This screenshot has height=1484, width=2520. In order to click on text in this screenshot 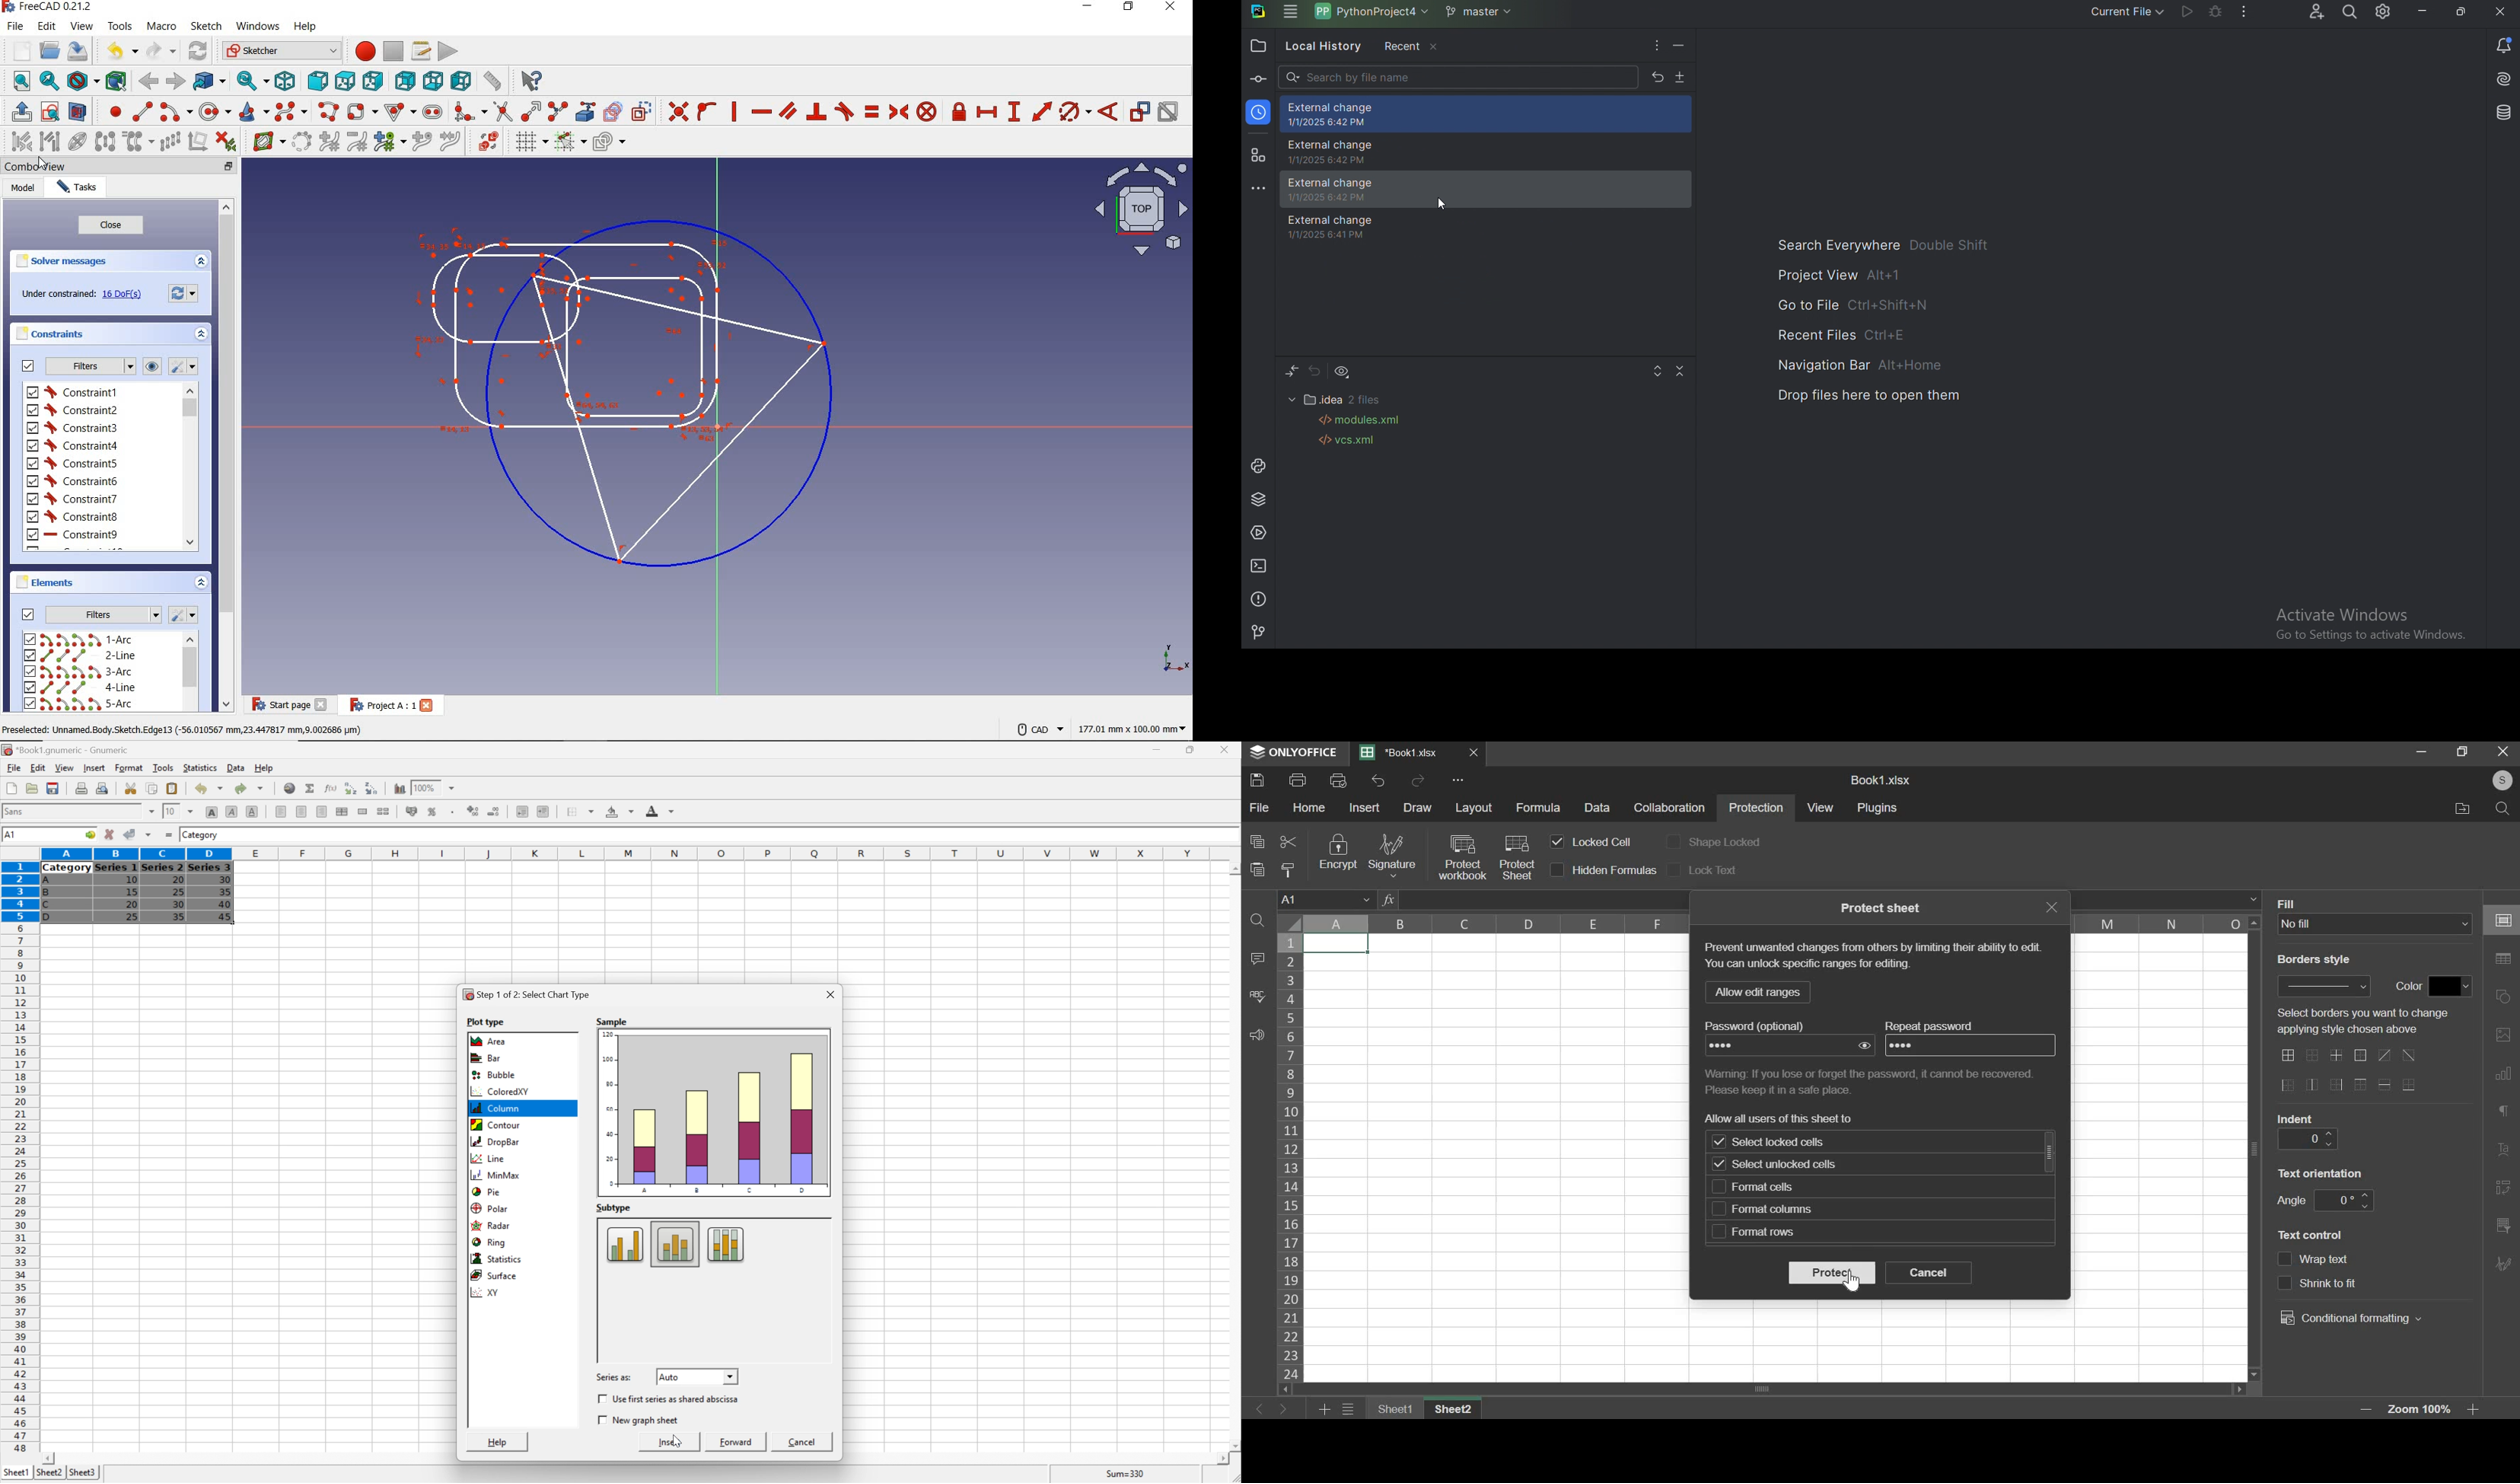, I will do `click(1875, 1080)`.